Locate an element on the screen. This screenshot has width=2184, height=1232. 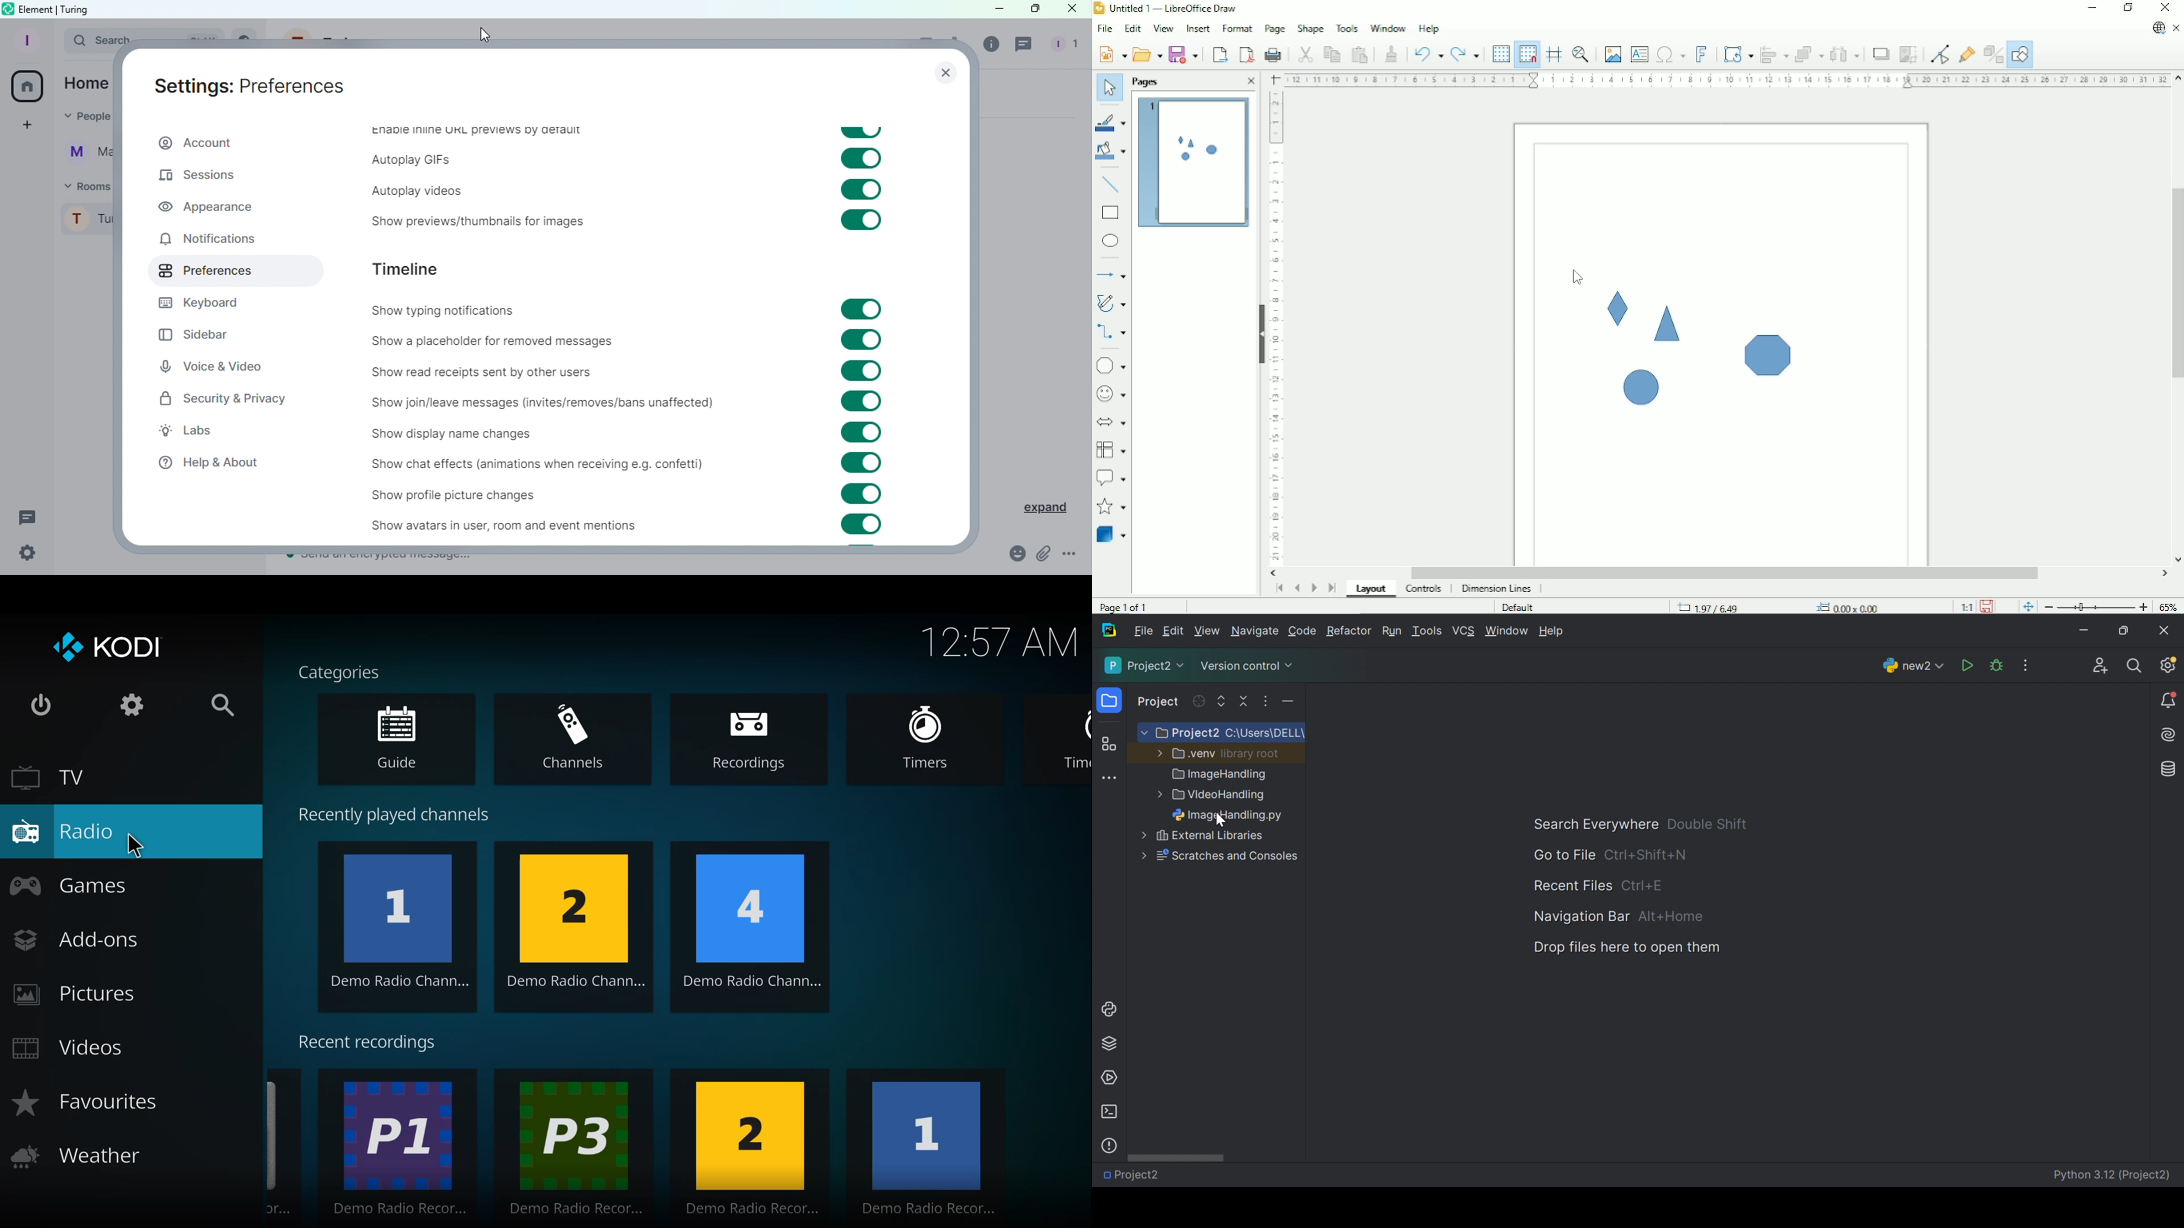
File is located at coordinates (1104, 28).